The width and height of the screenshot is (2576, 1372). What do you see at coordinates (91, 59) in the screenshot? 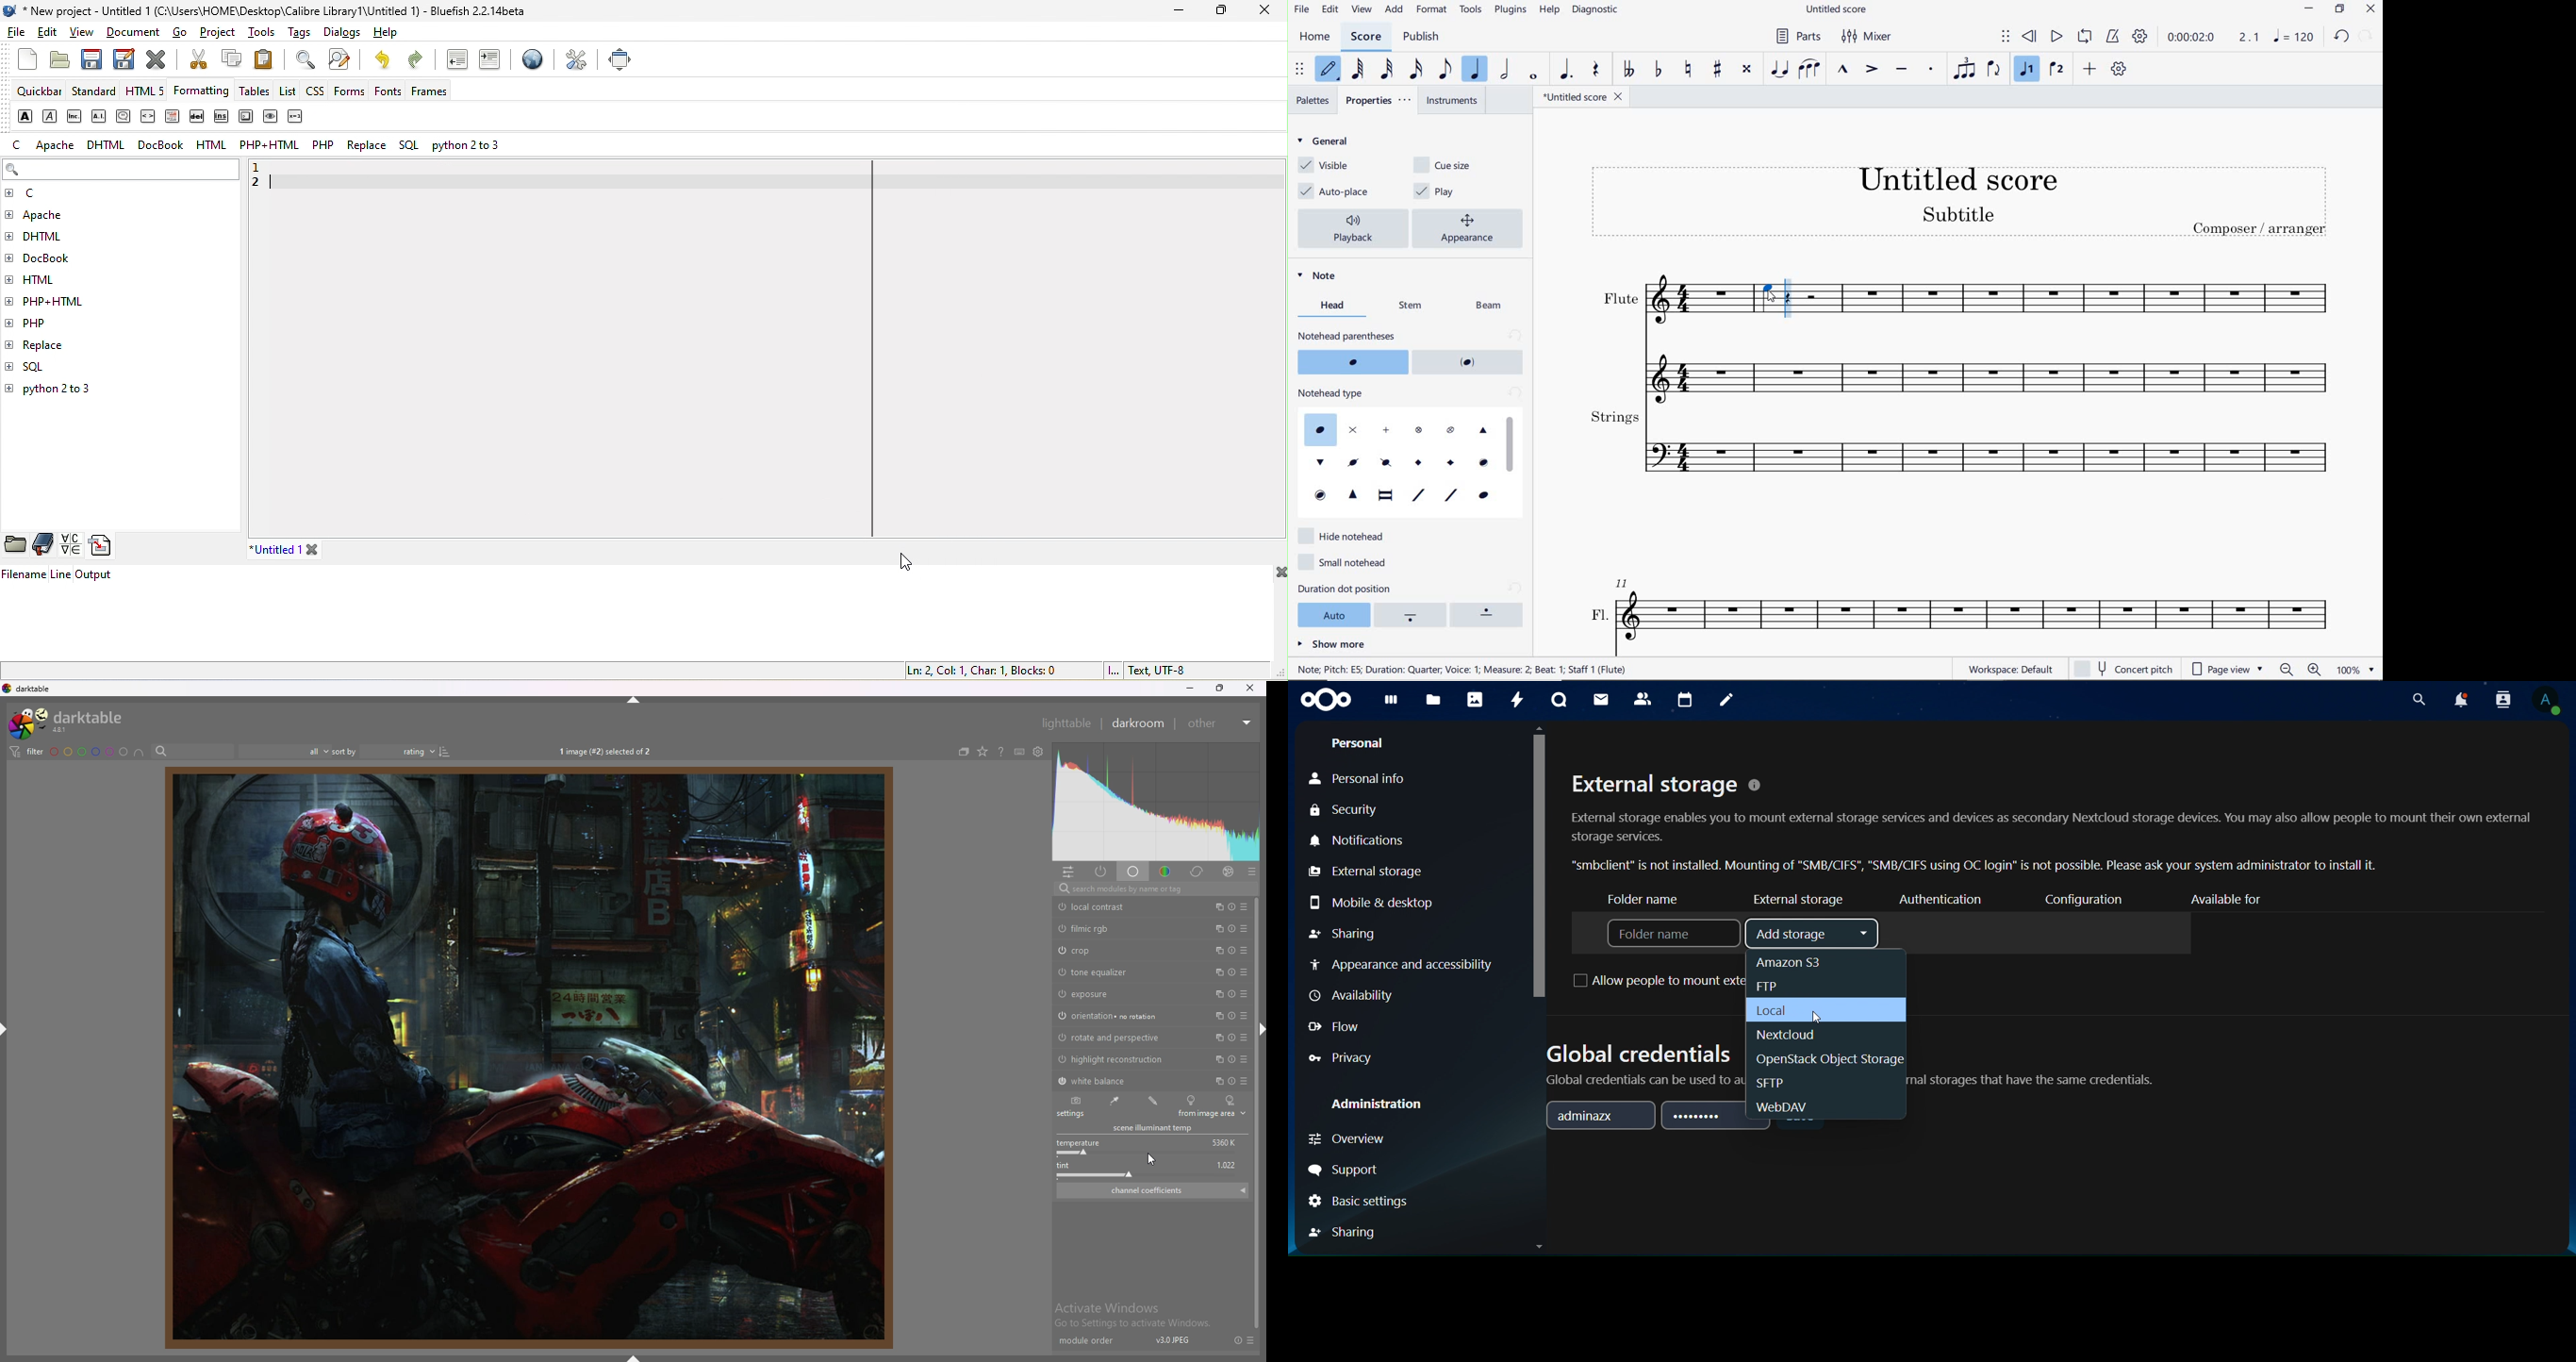
I see `save` at bounding box center [91, 59].